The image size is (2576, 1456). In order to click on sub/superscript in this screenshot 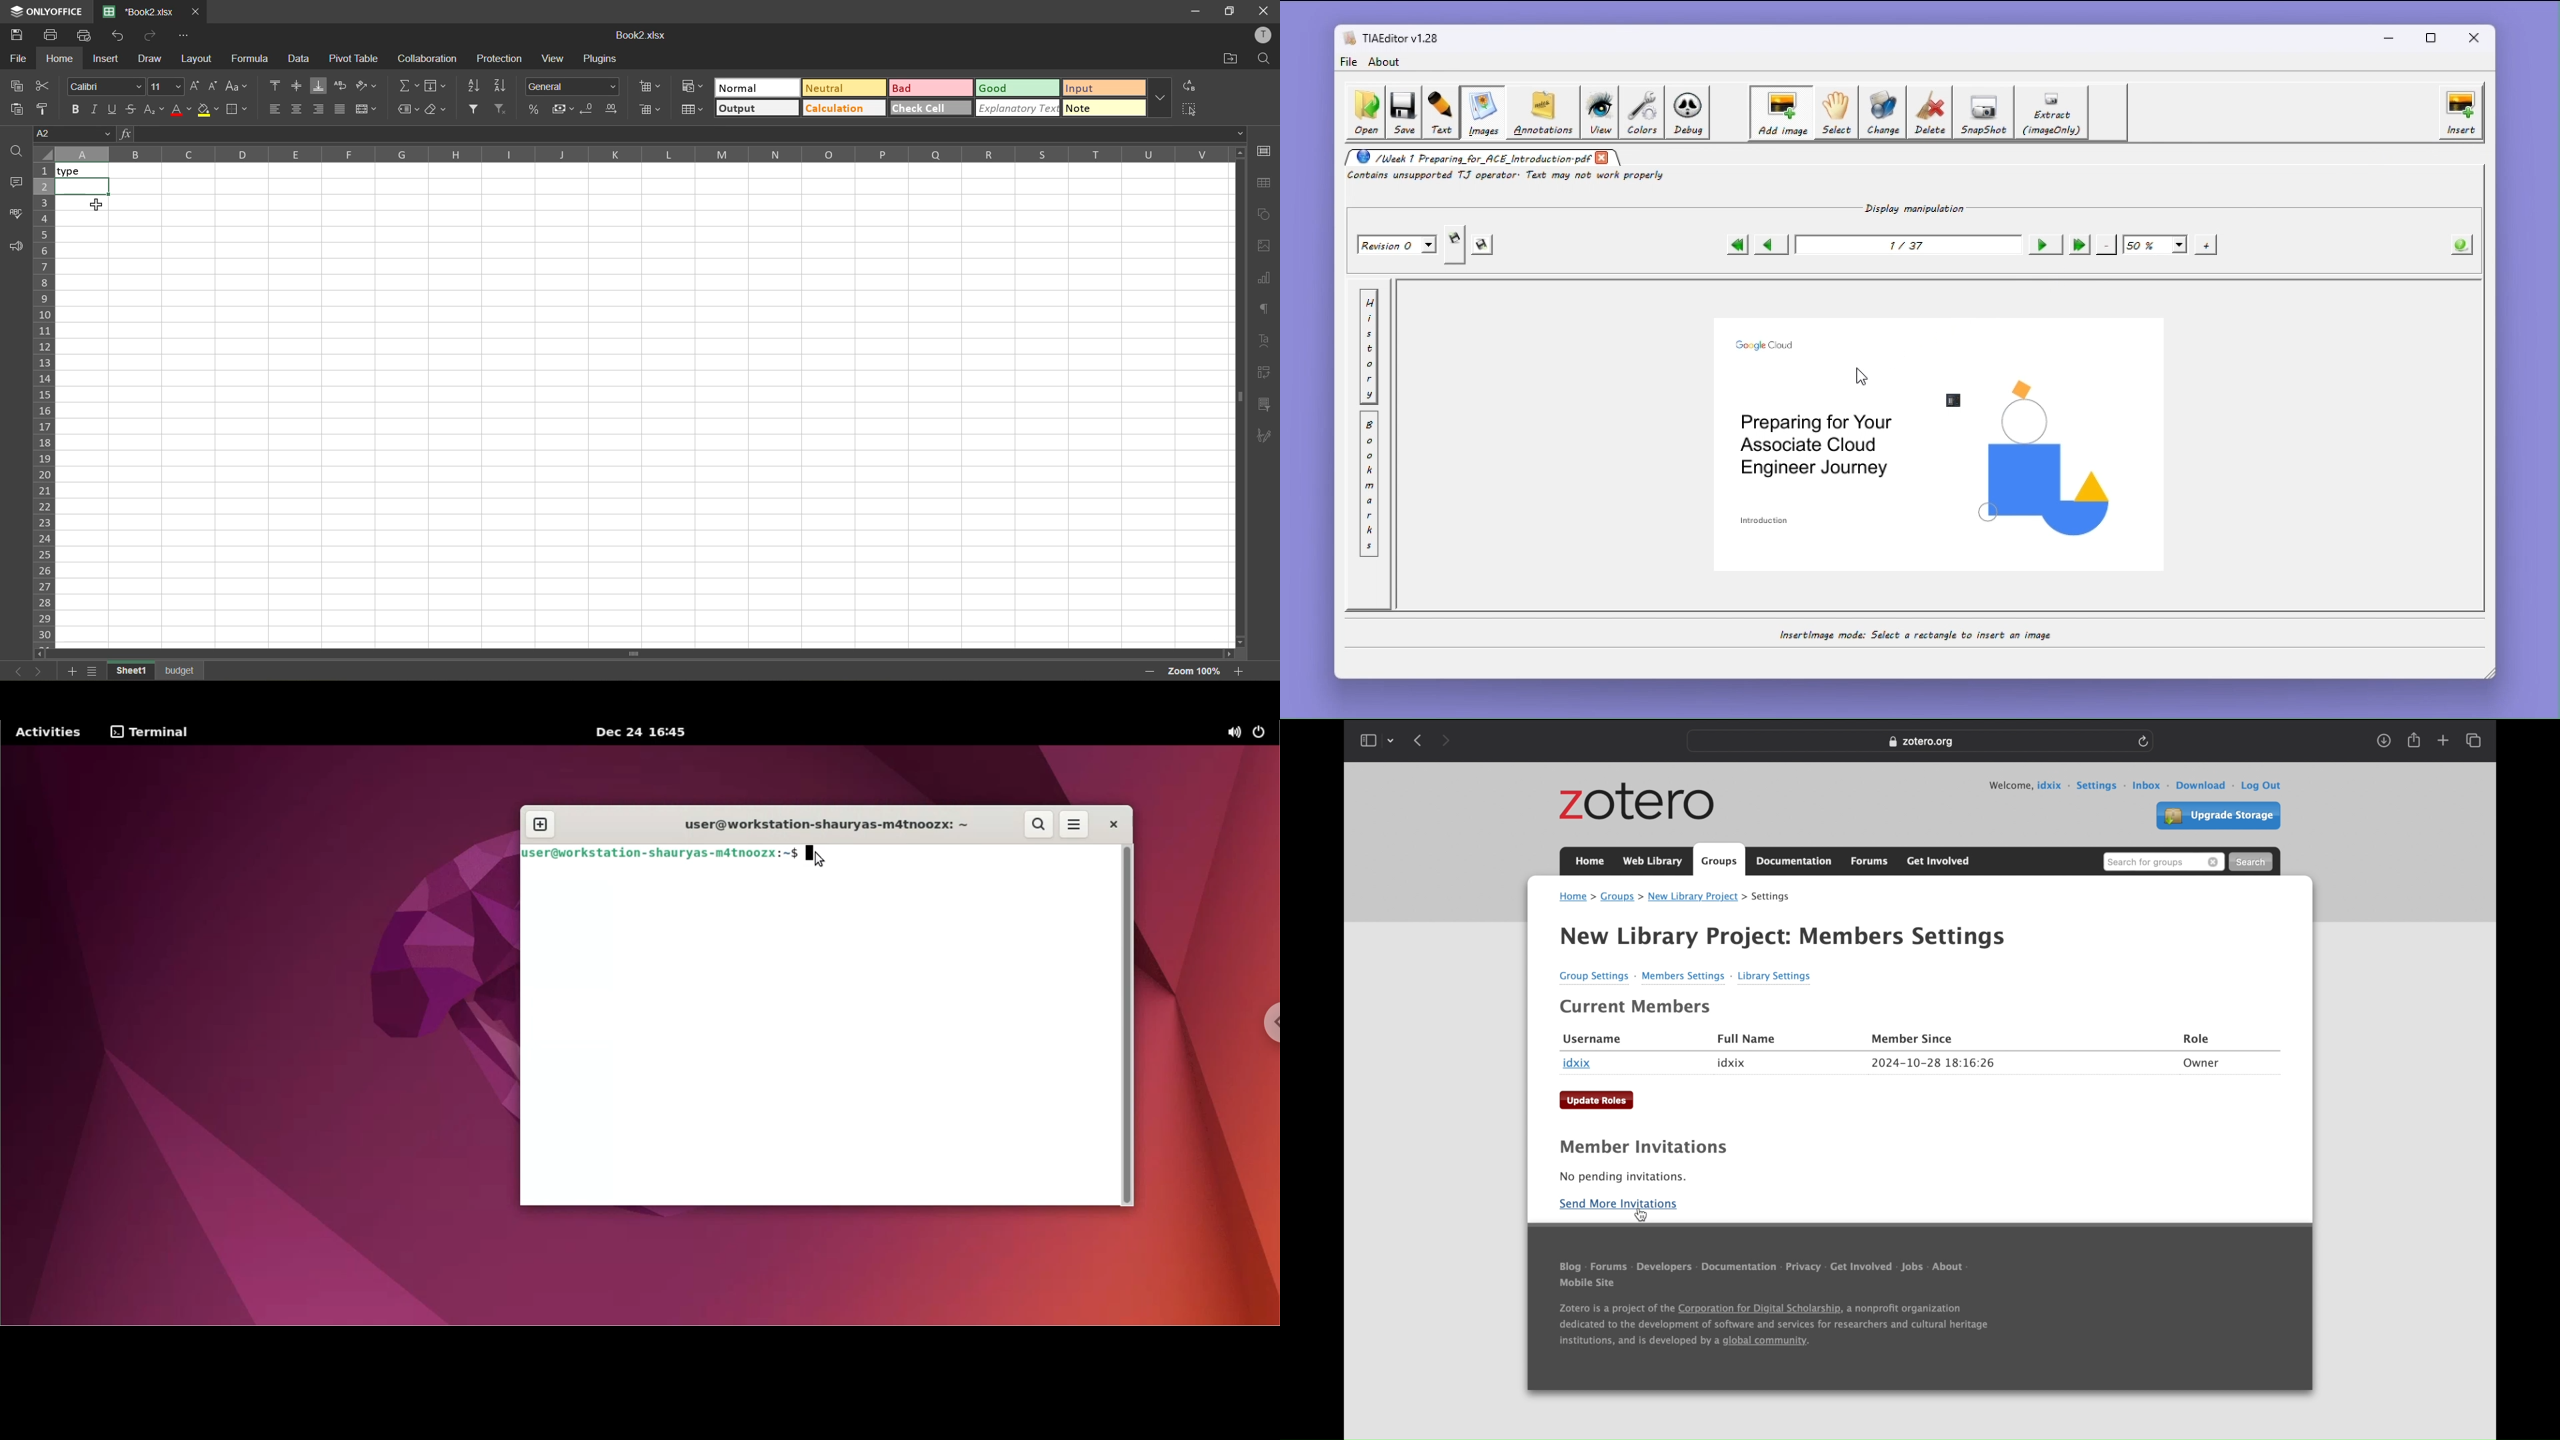, I will do `click(155, 110)`.